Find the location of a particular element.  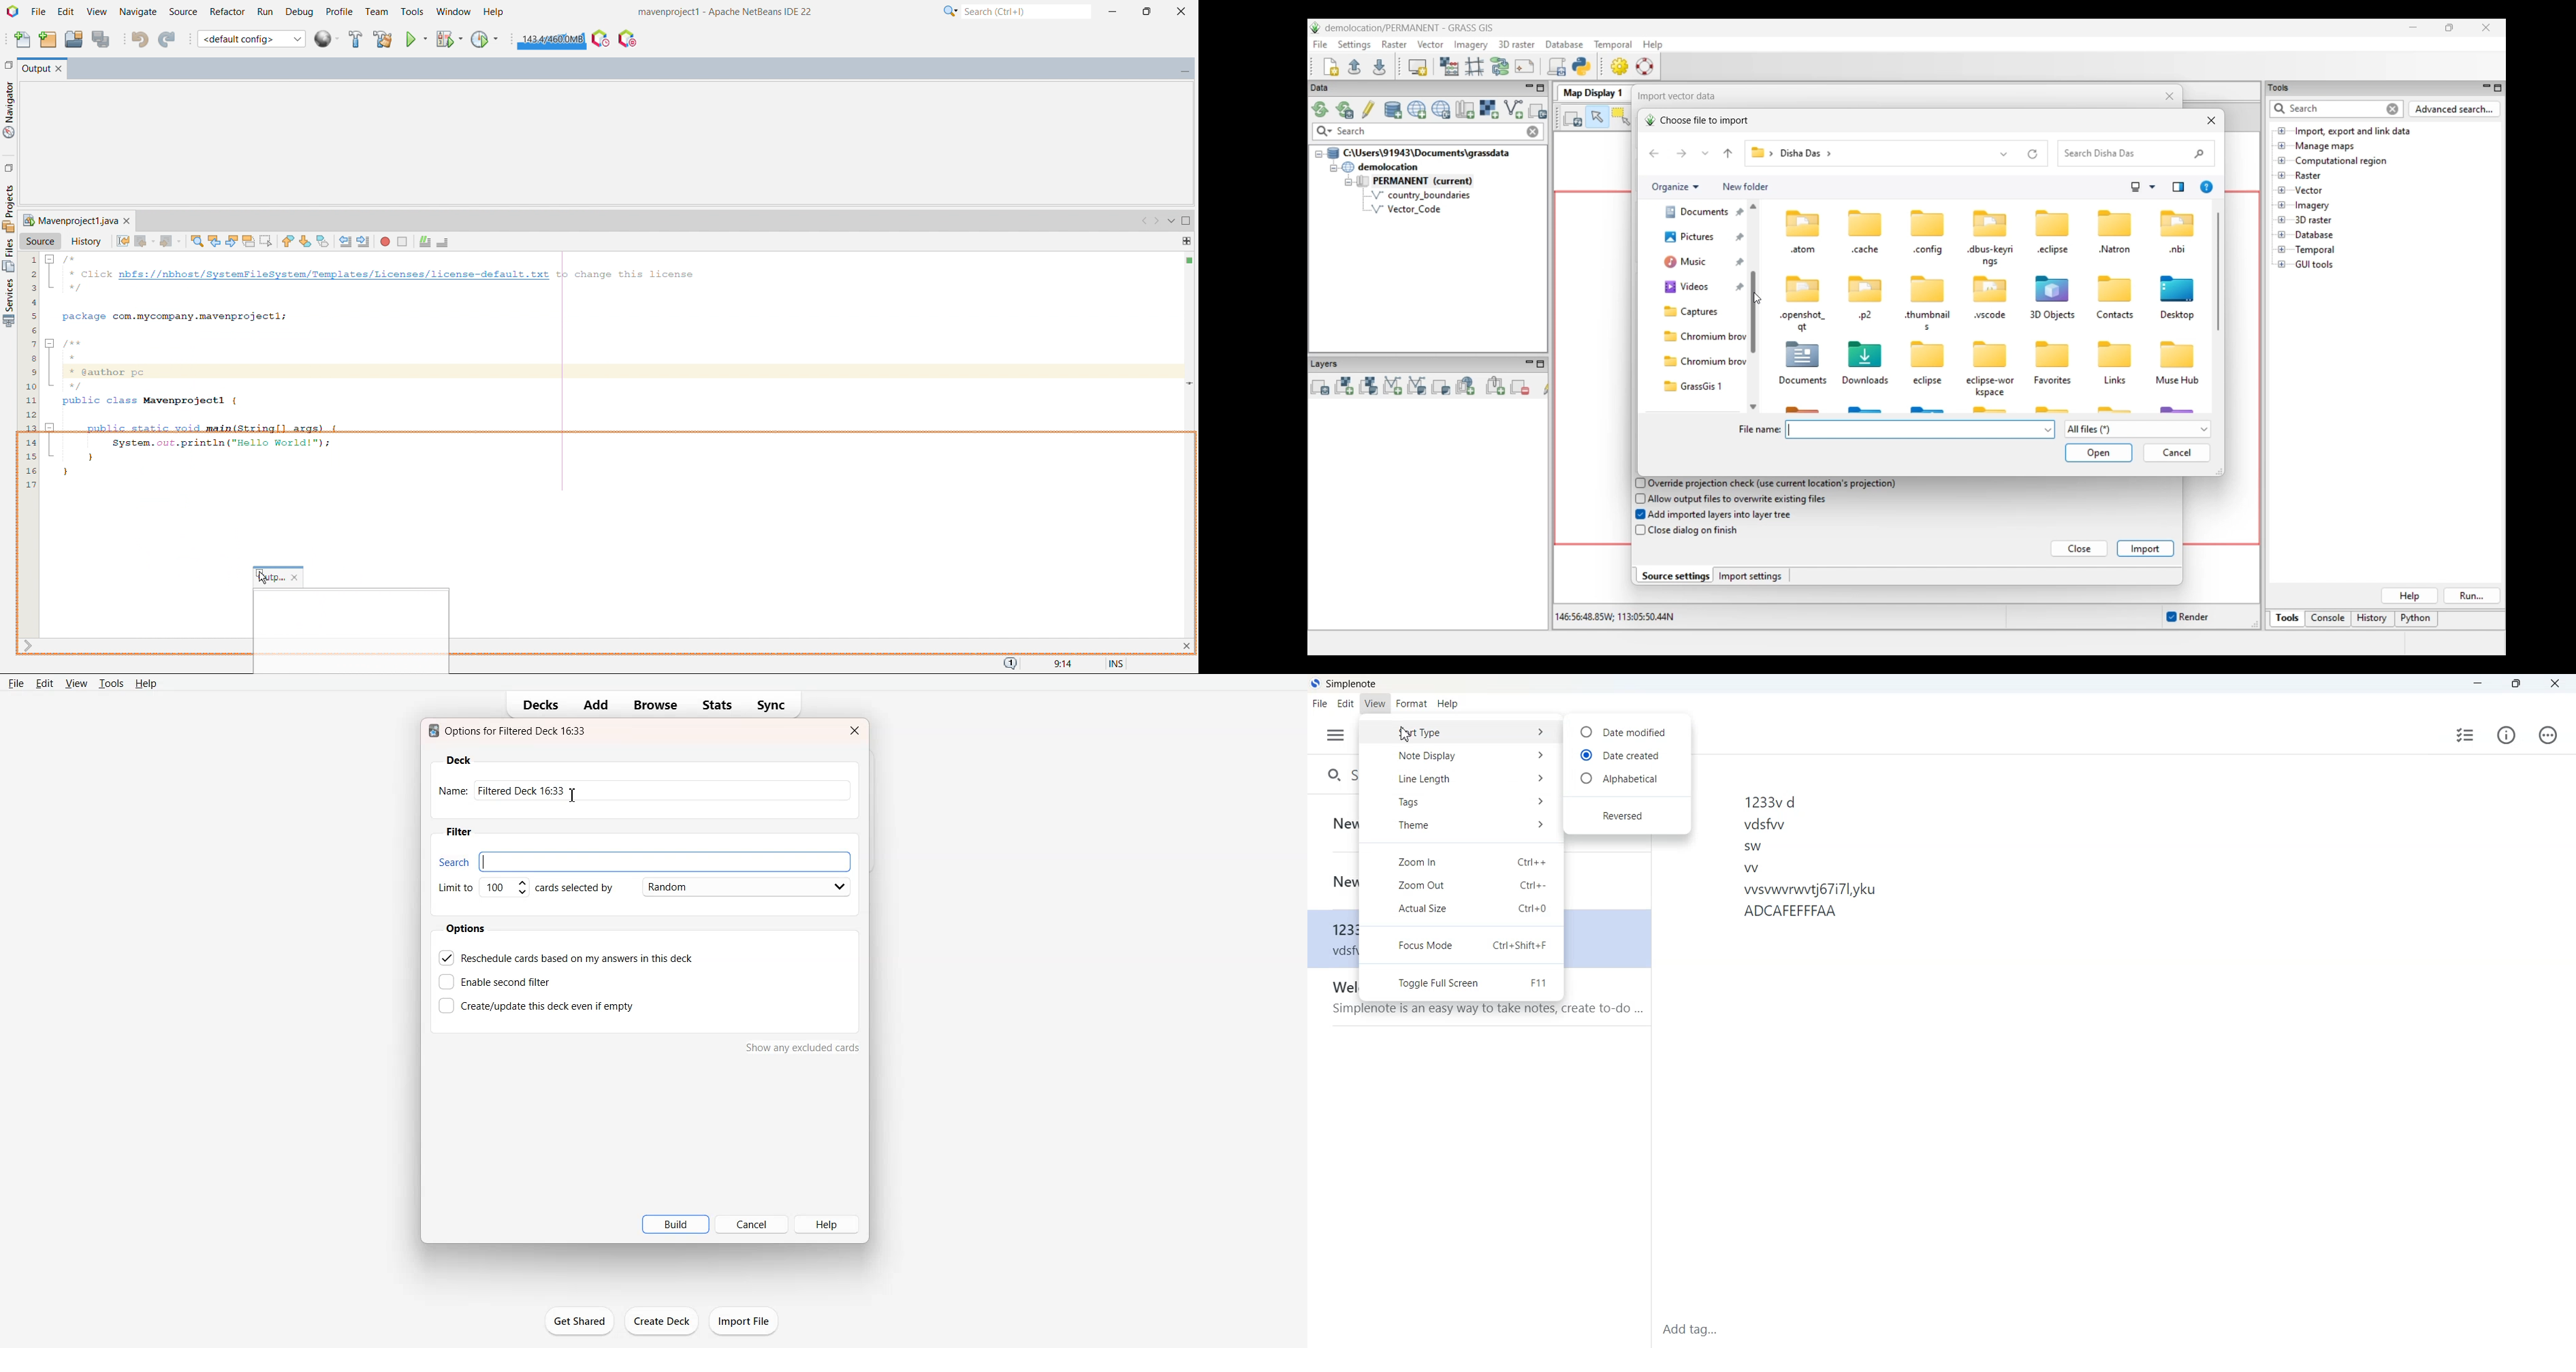

Card Selected by Random is located at coordinates (697, 886).